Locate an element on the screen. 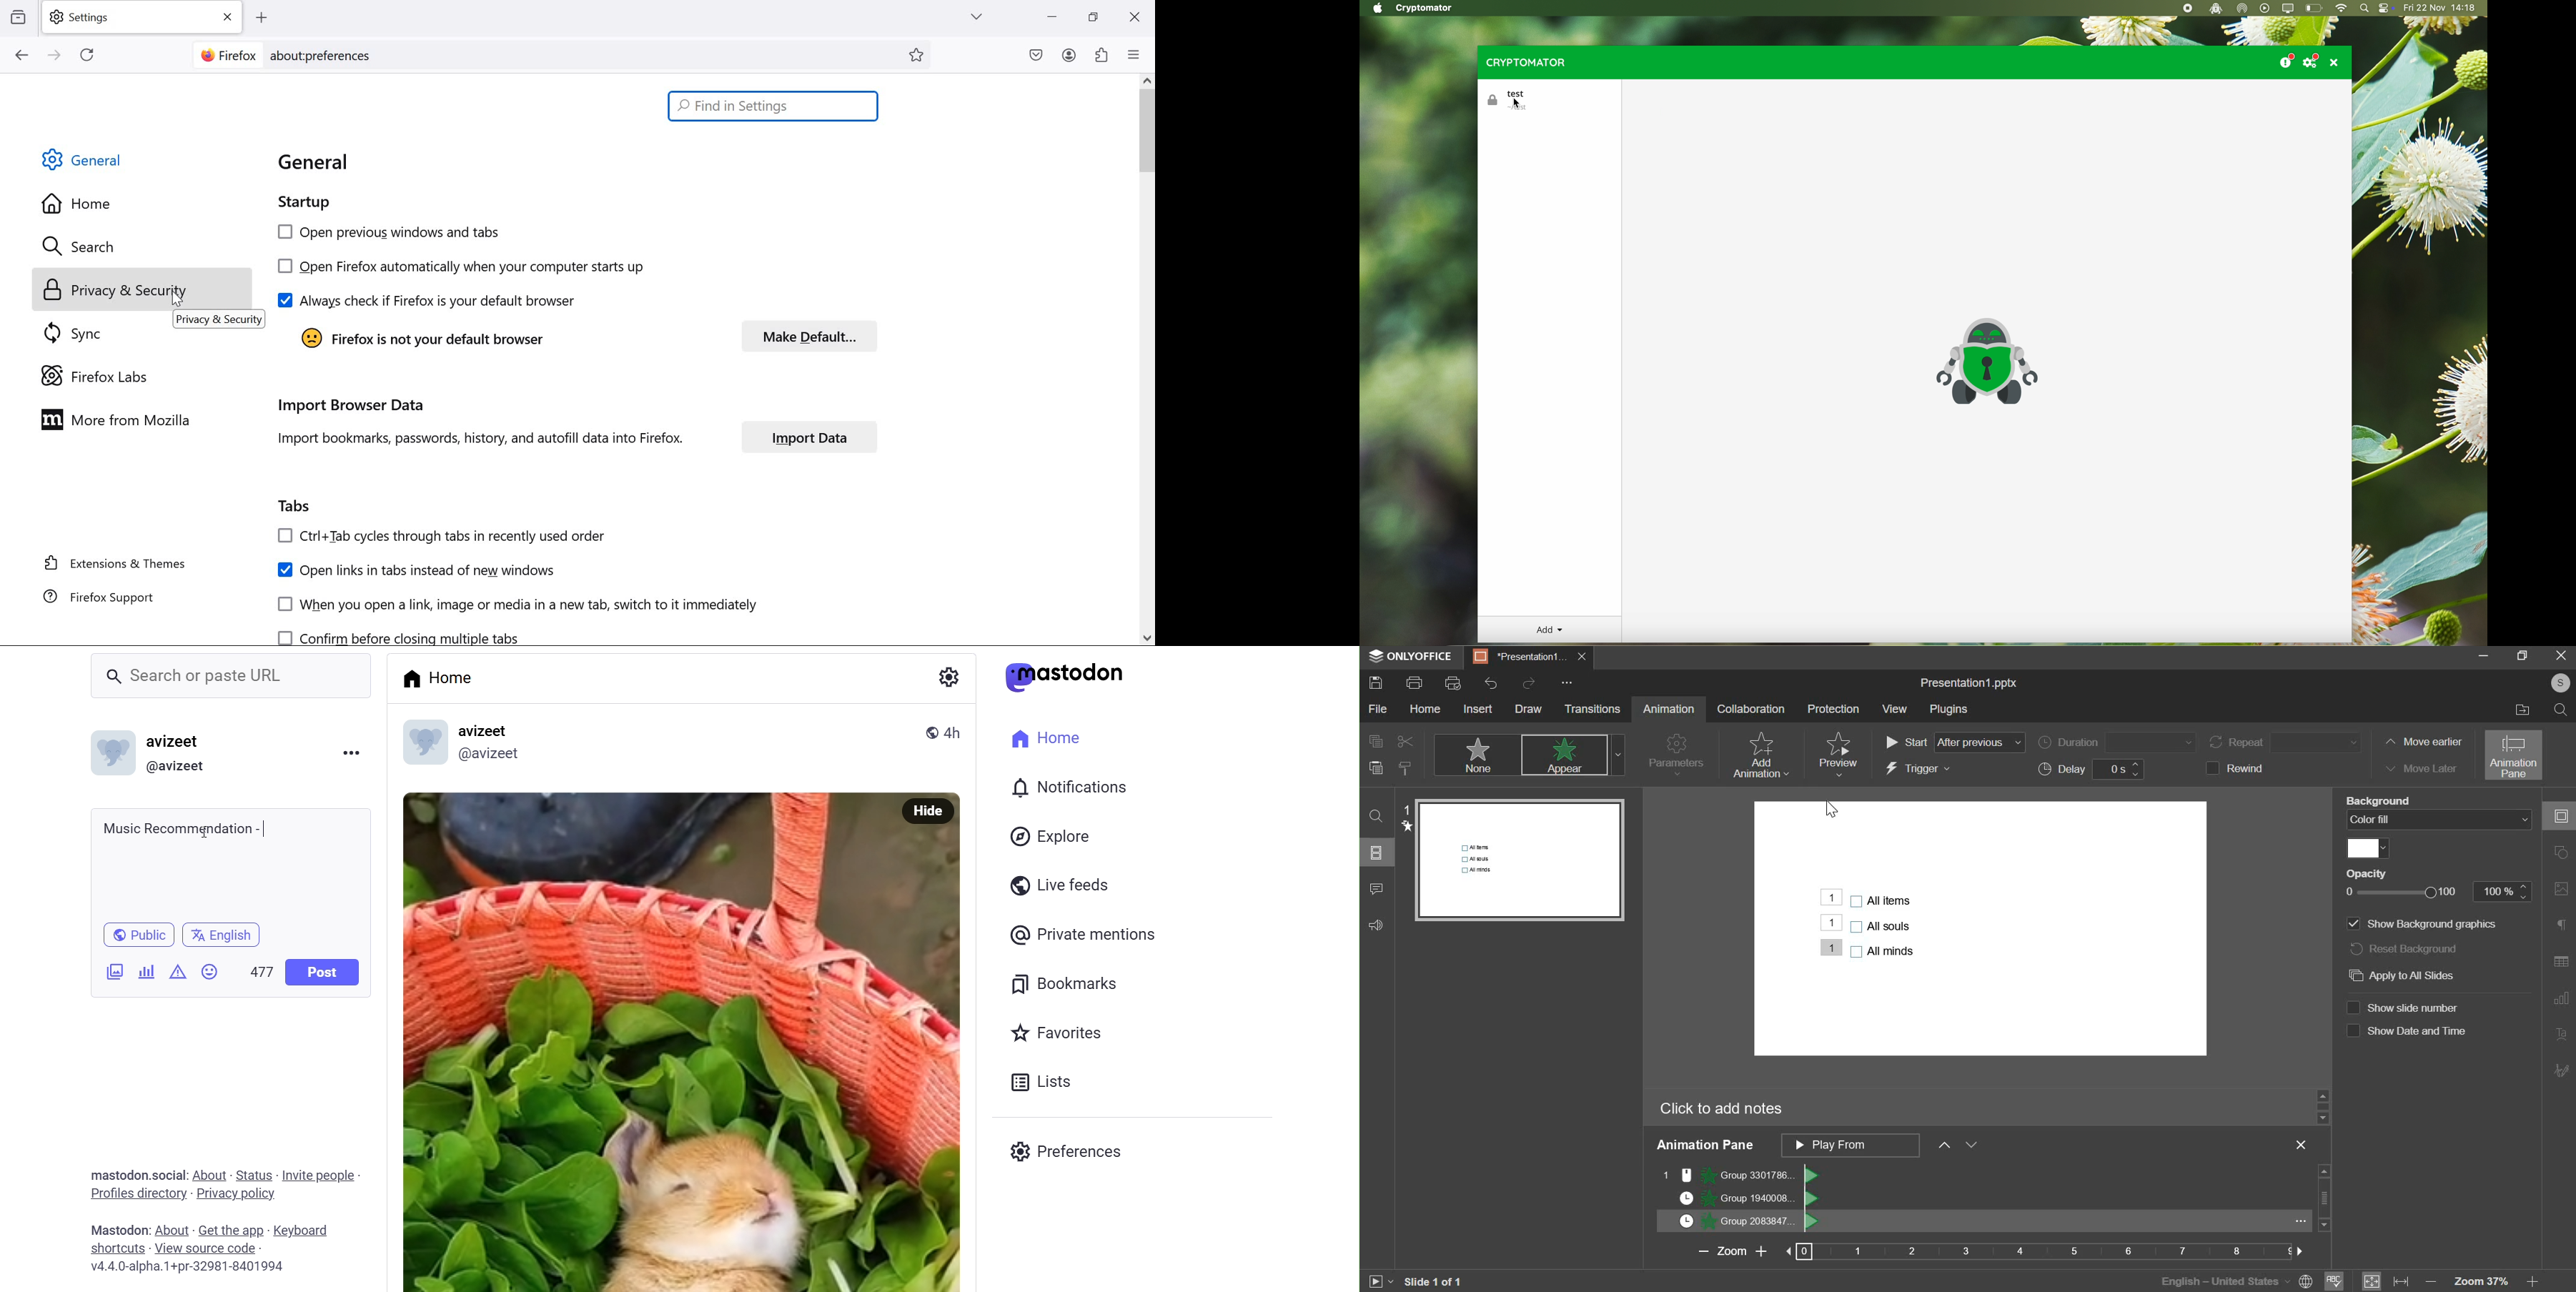 The height and width of the screenshot is (1316, 2576). Private Mentions is located at coordinates (1084, 933).